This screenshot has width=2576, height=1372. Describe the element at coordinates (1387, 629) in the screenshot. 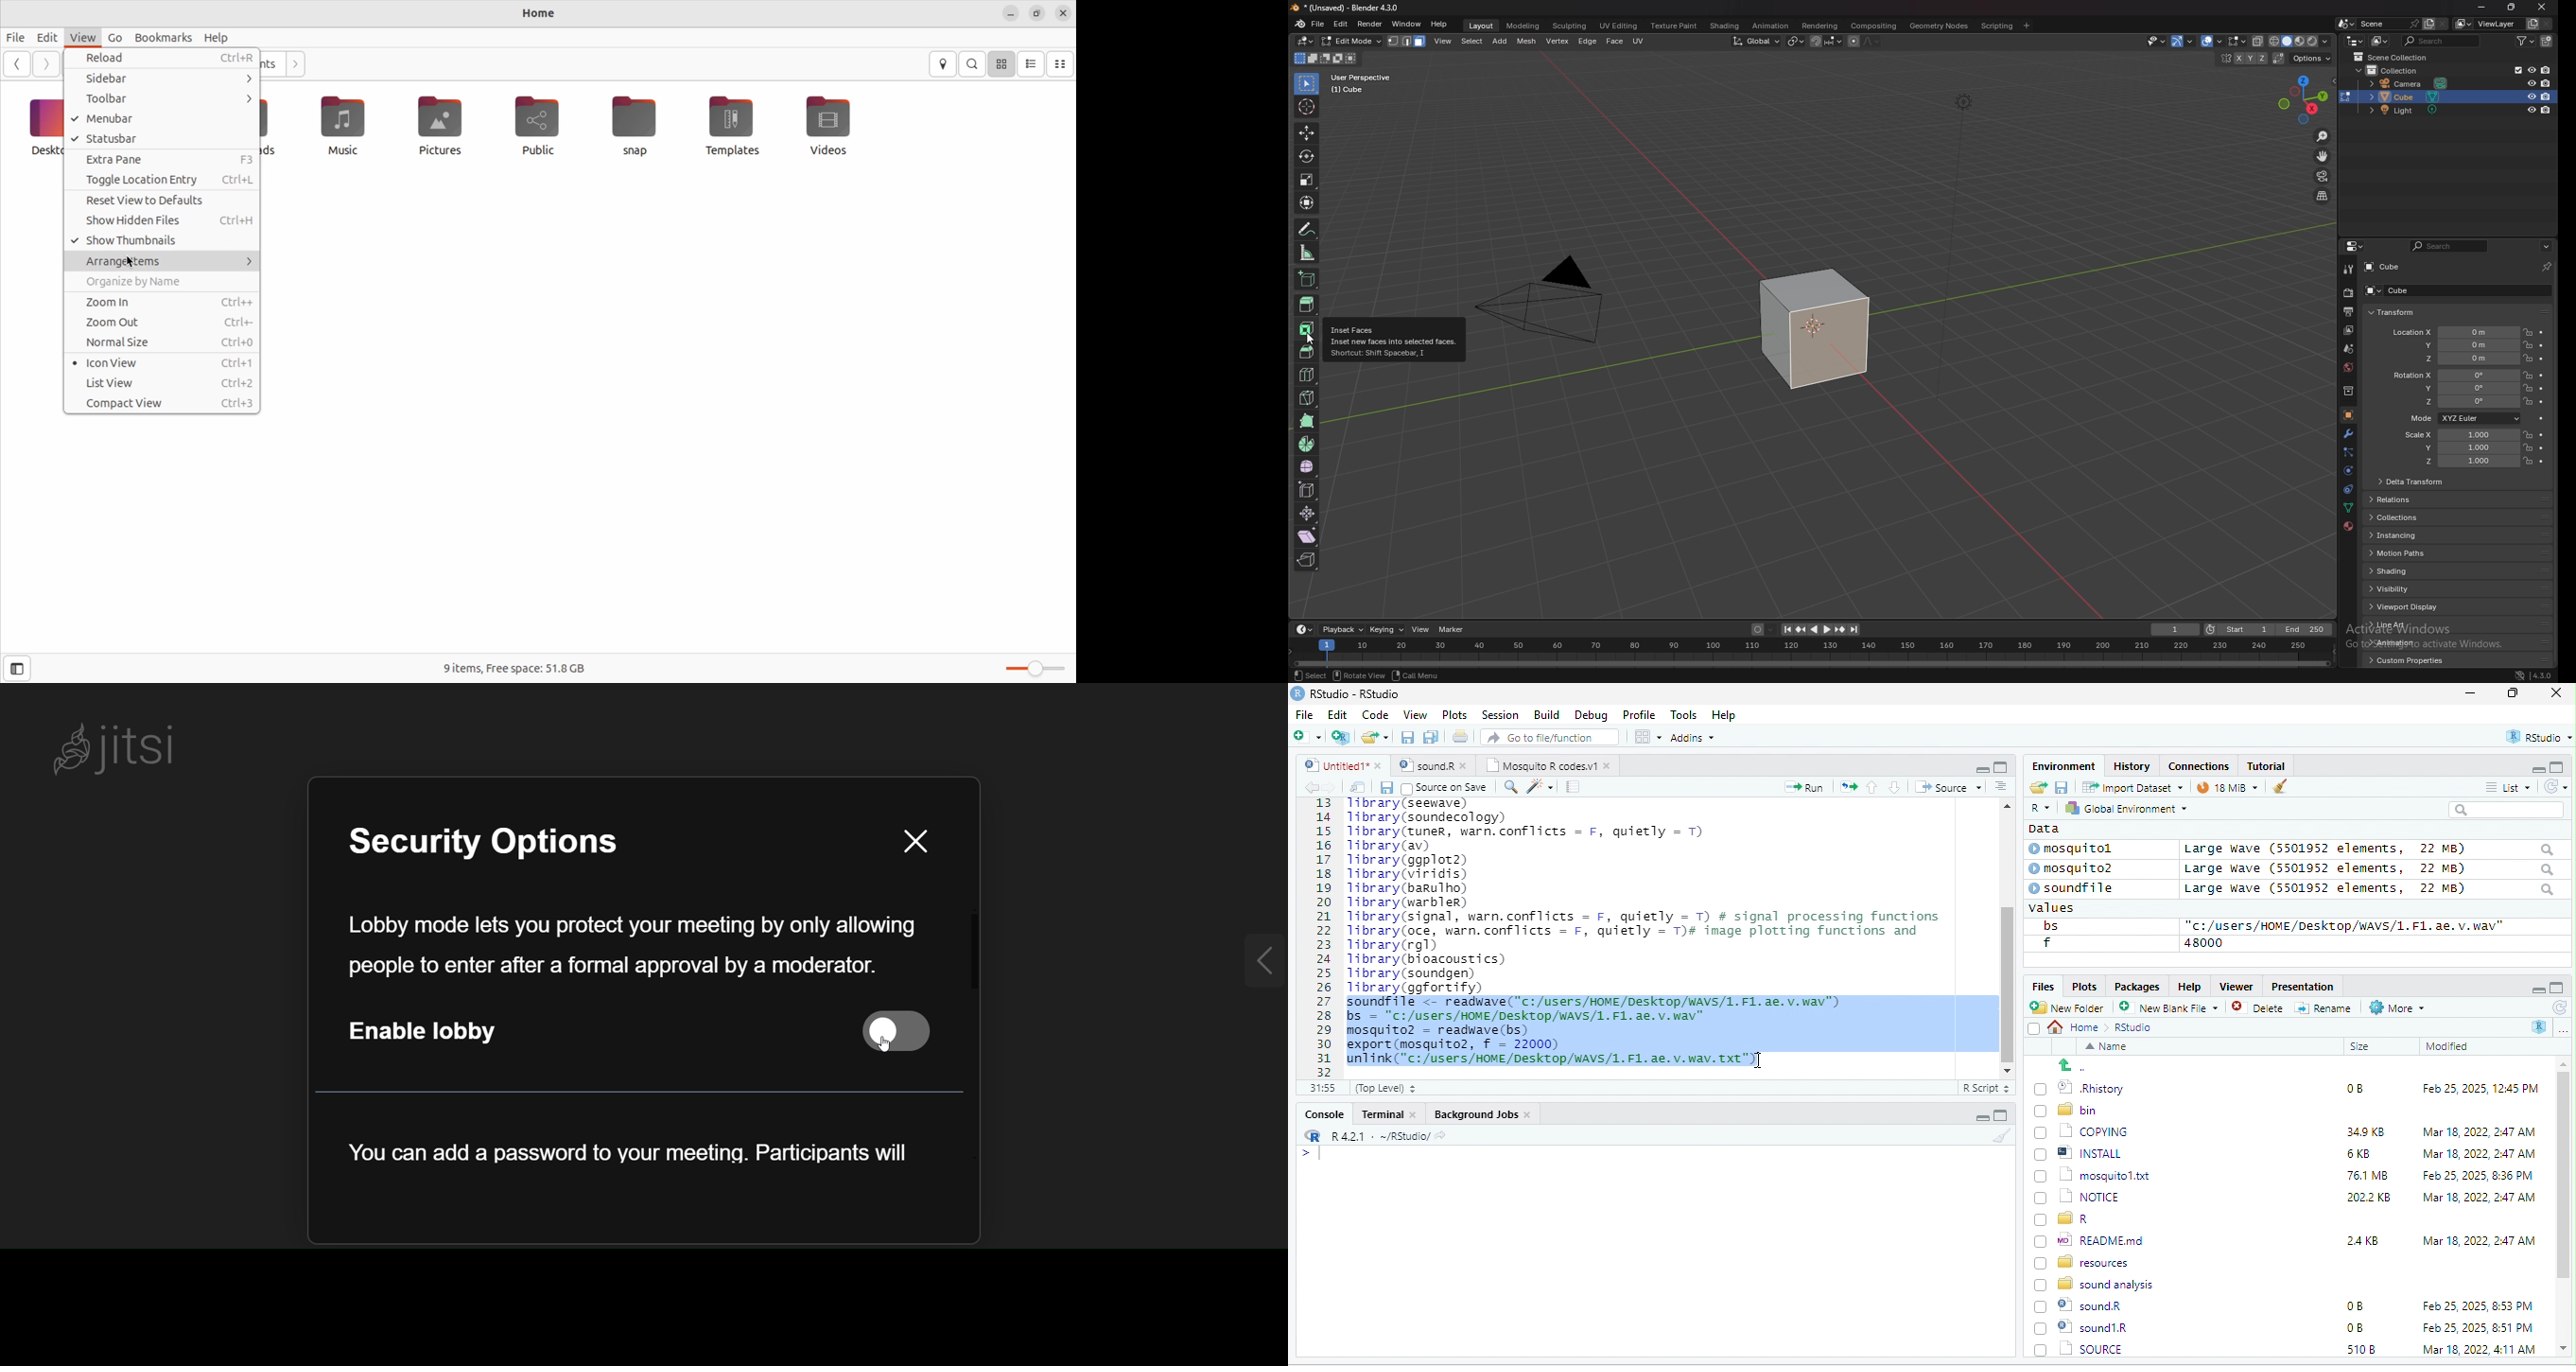

I see `keying` at that location.